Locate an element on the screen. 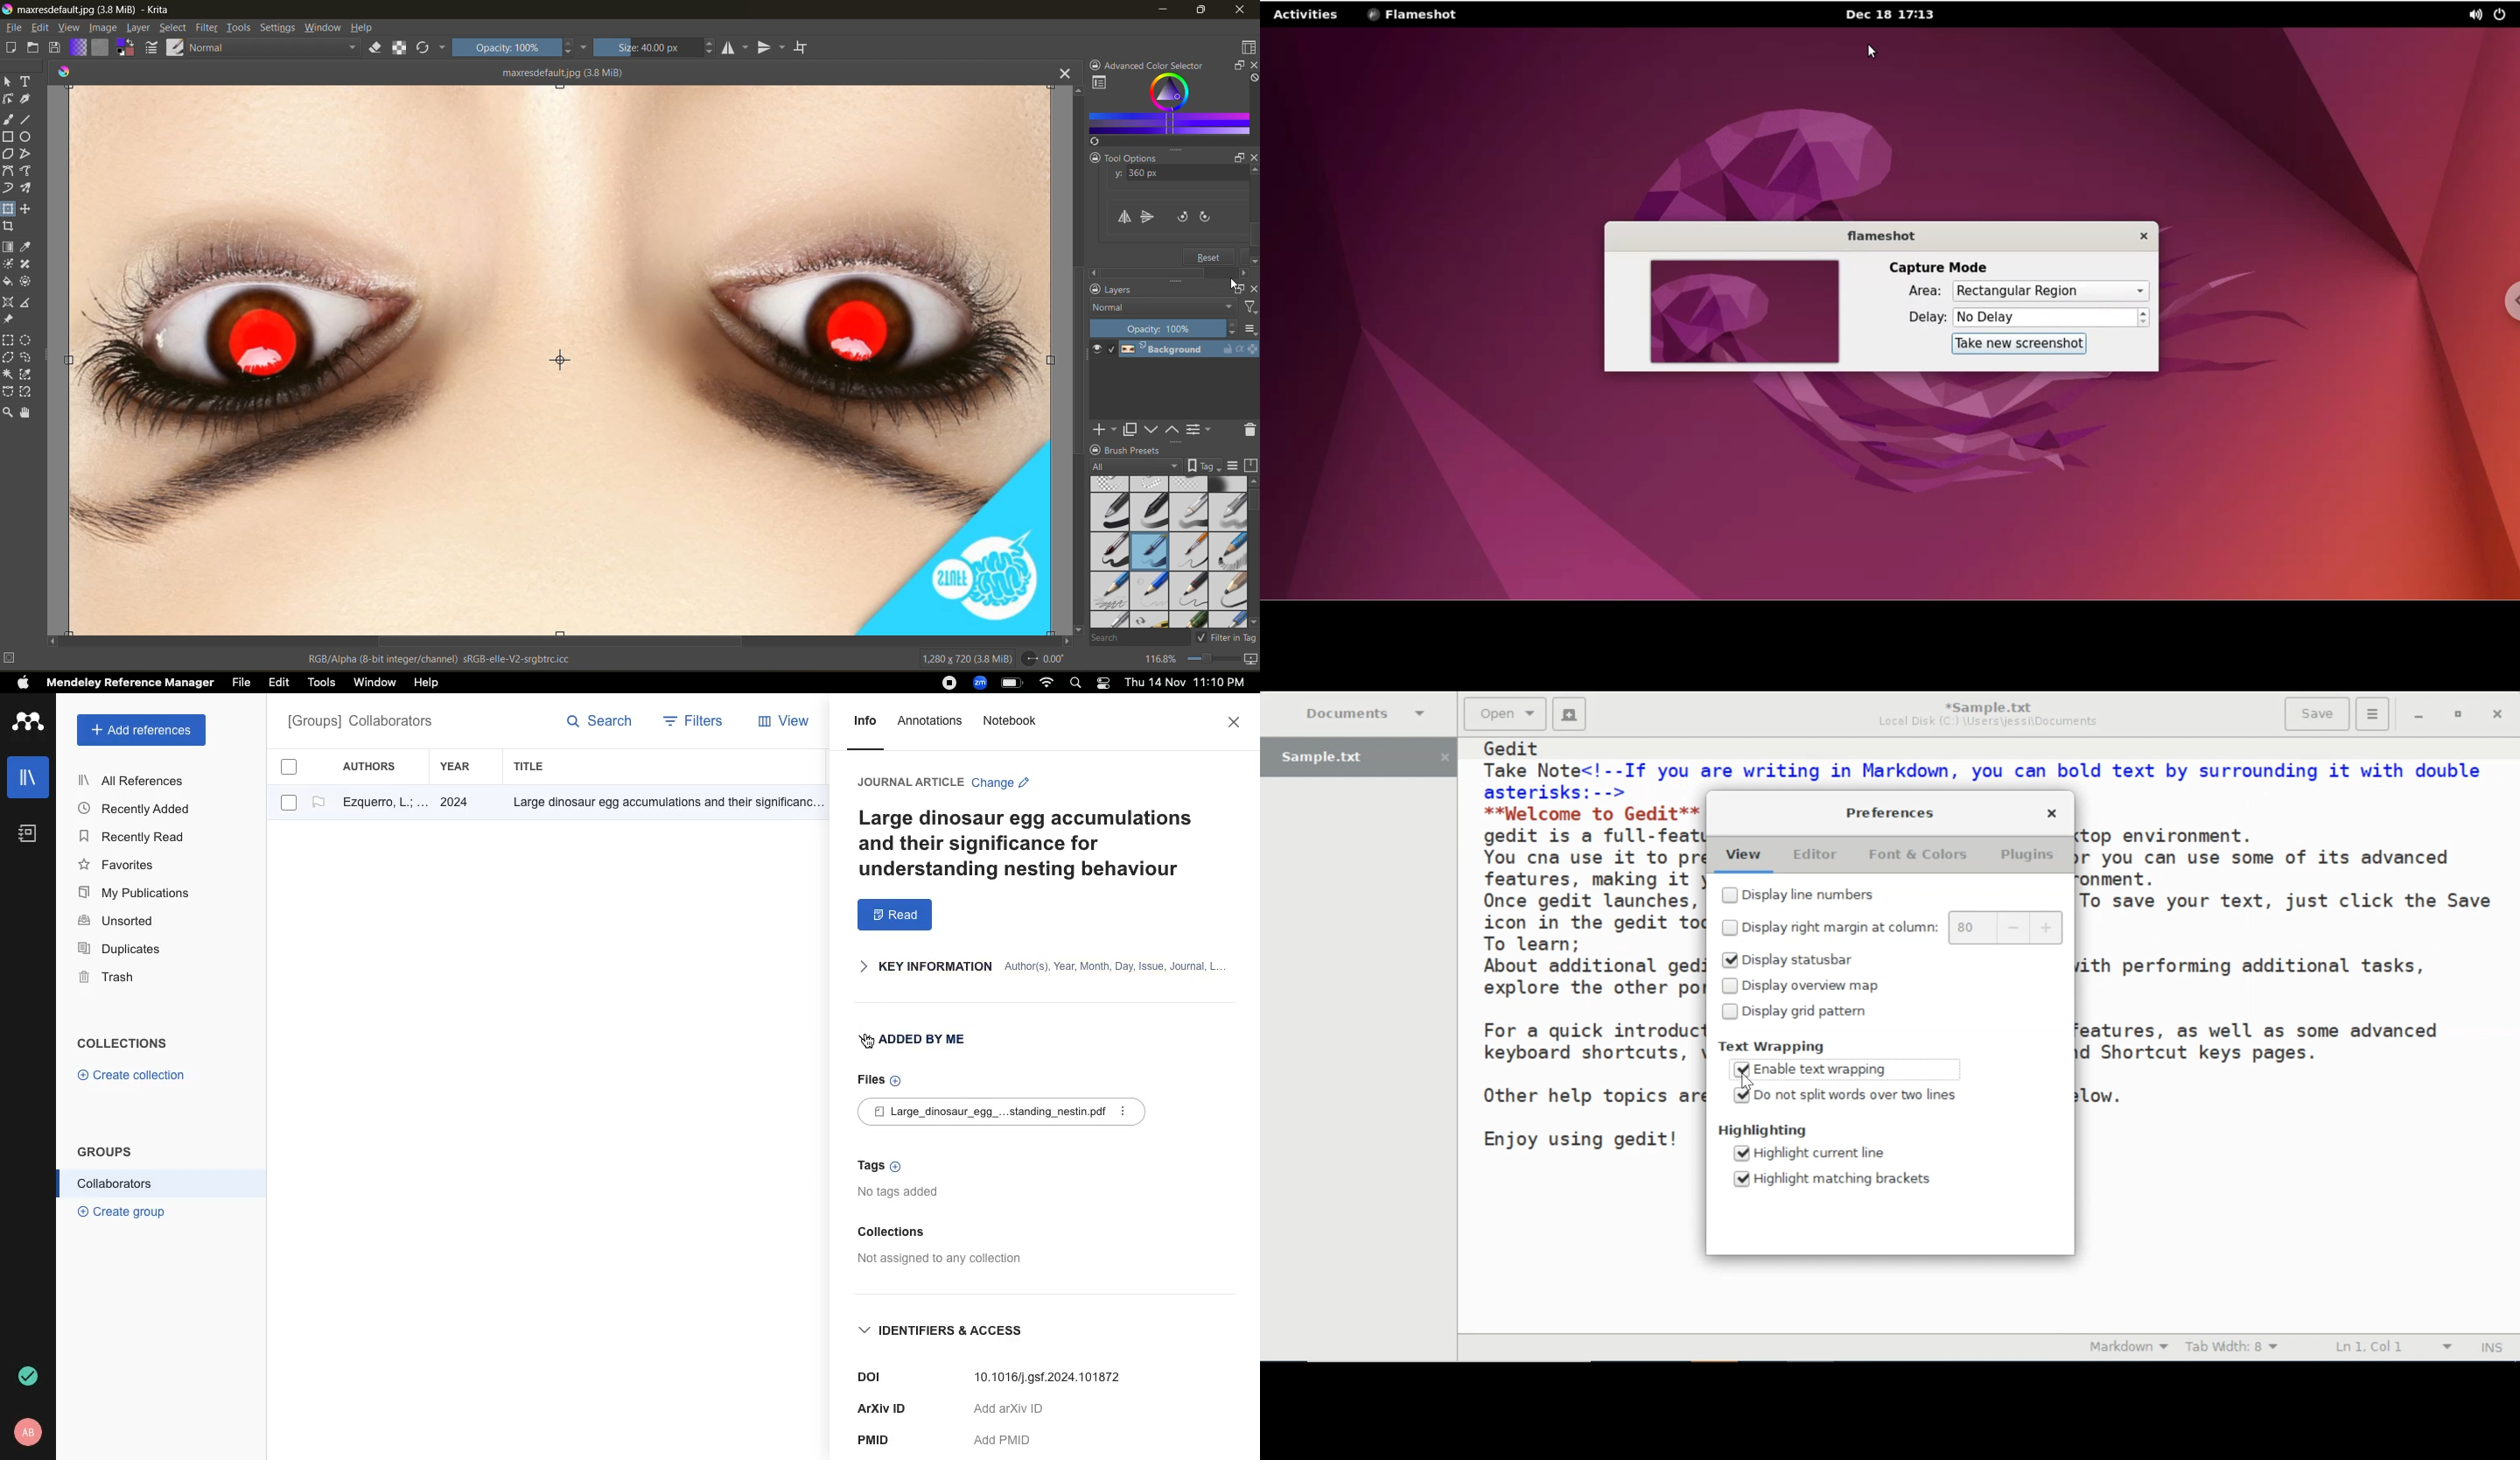  fill gradients is located at coordinates (82, 47).